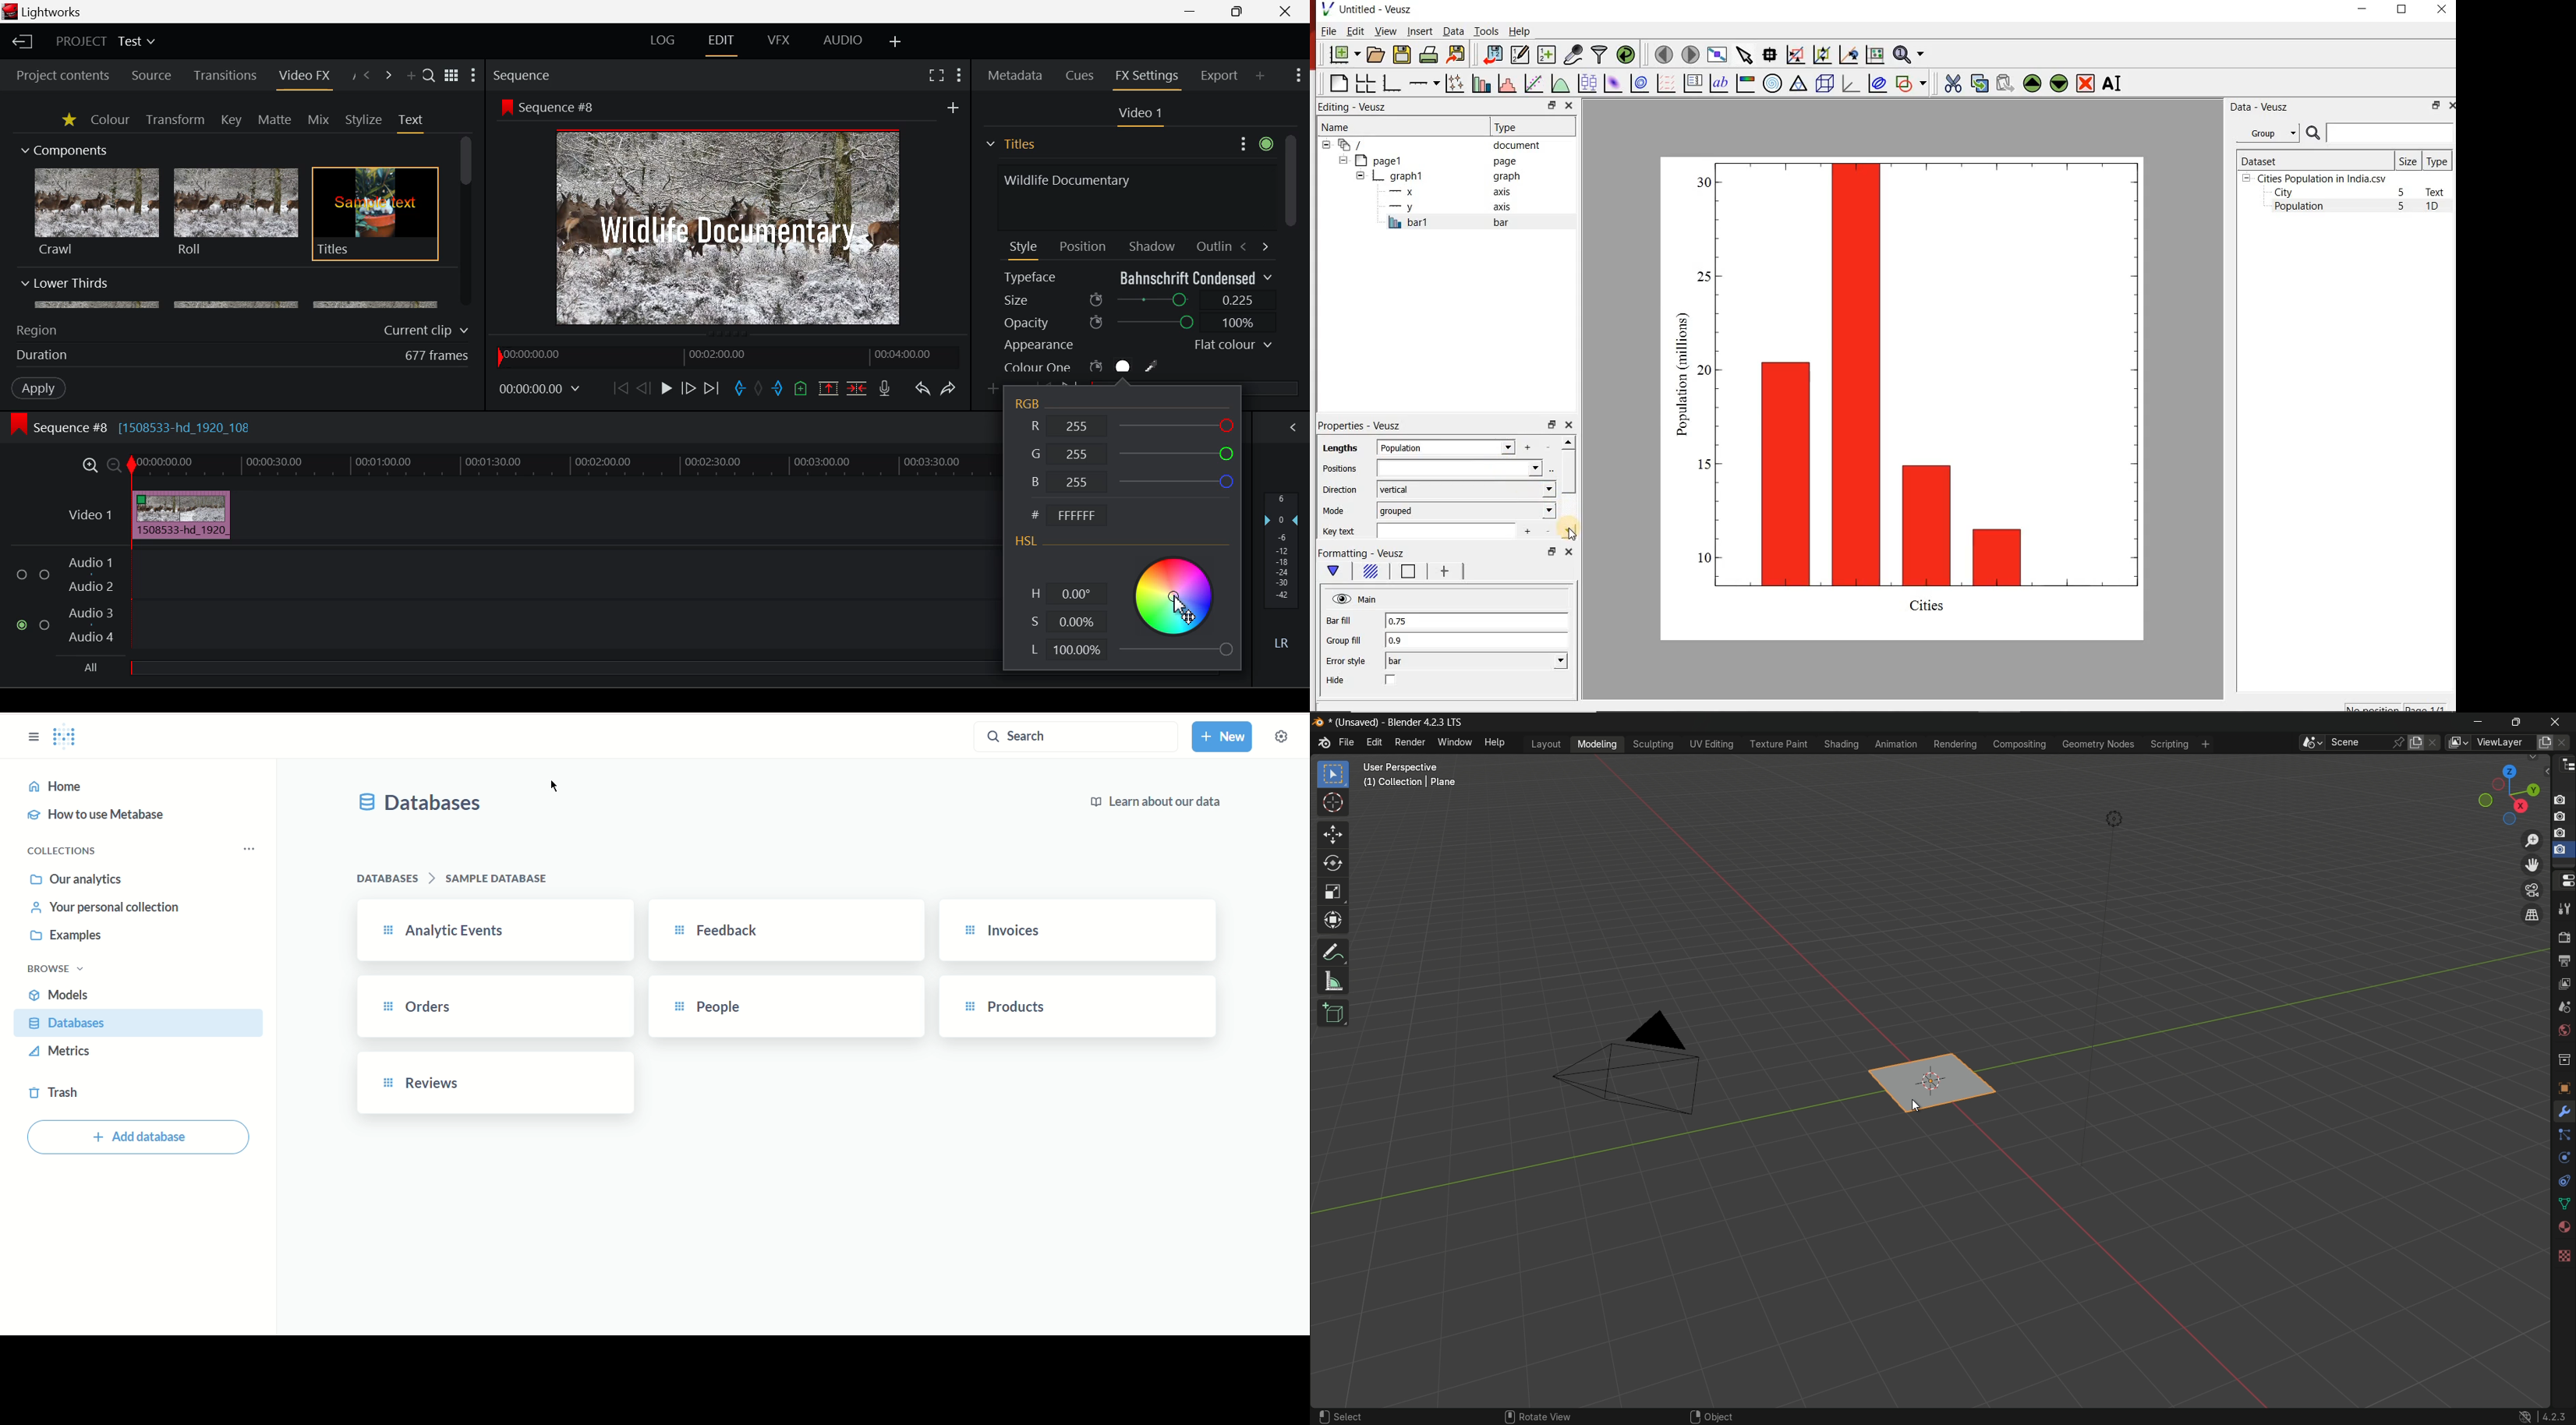 Image resolution: width=2576 pixels, height=1428 pixels. Describe the element at coordinates (1067, 595) in the screenshot. I see `H` at that location.